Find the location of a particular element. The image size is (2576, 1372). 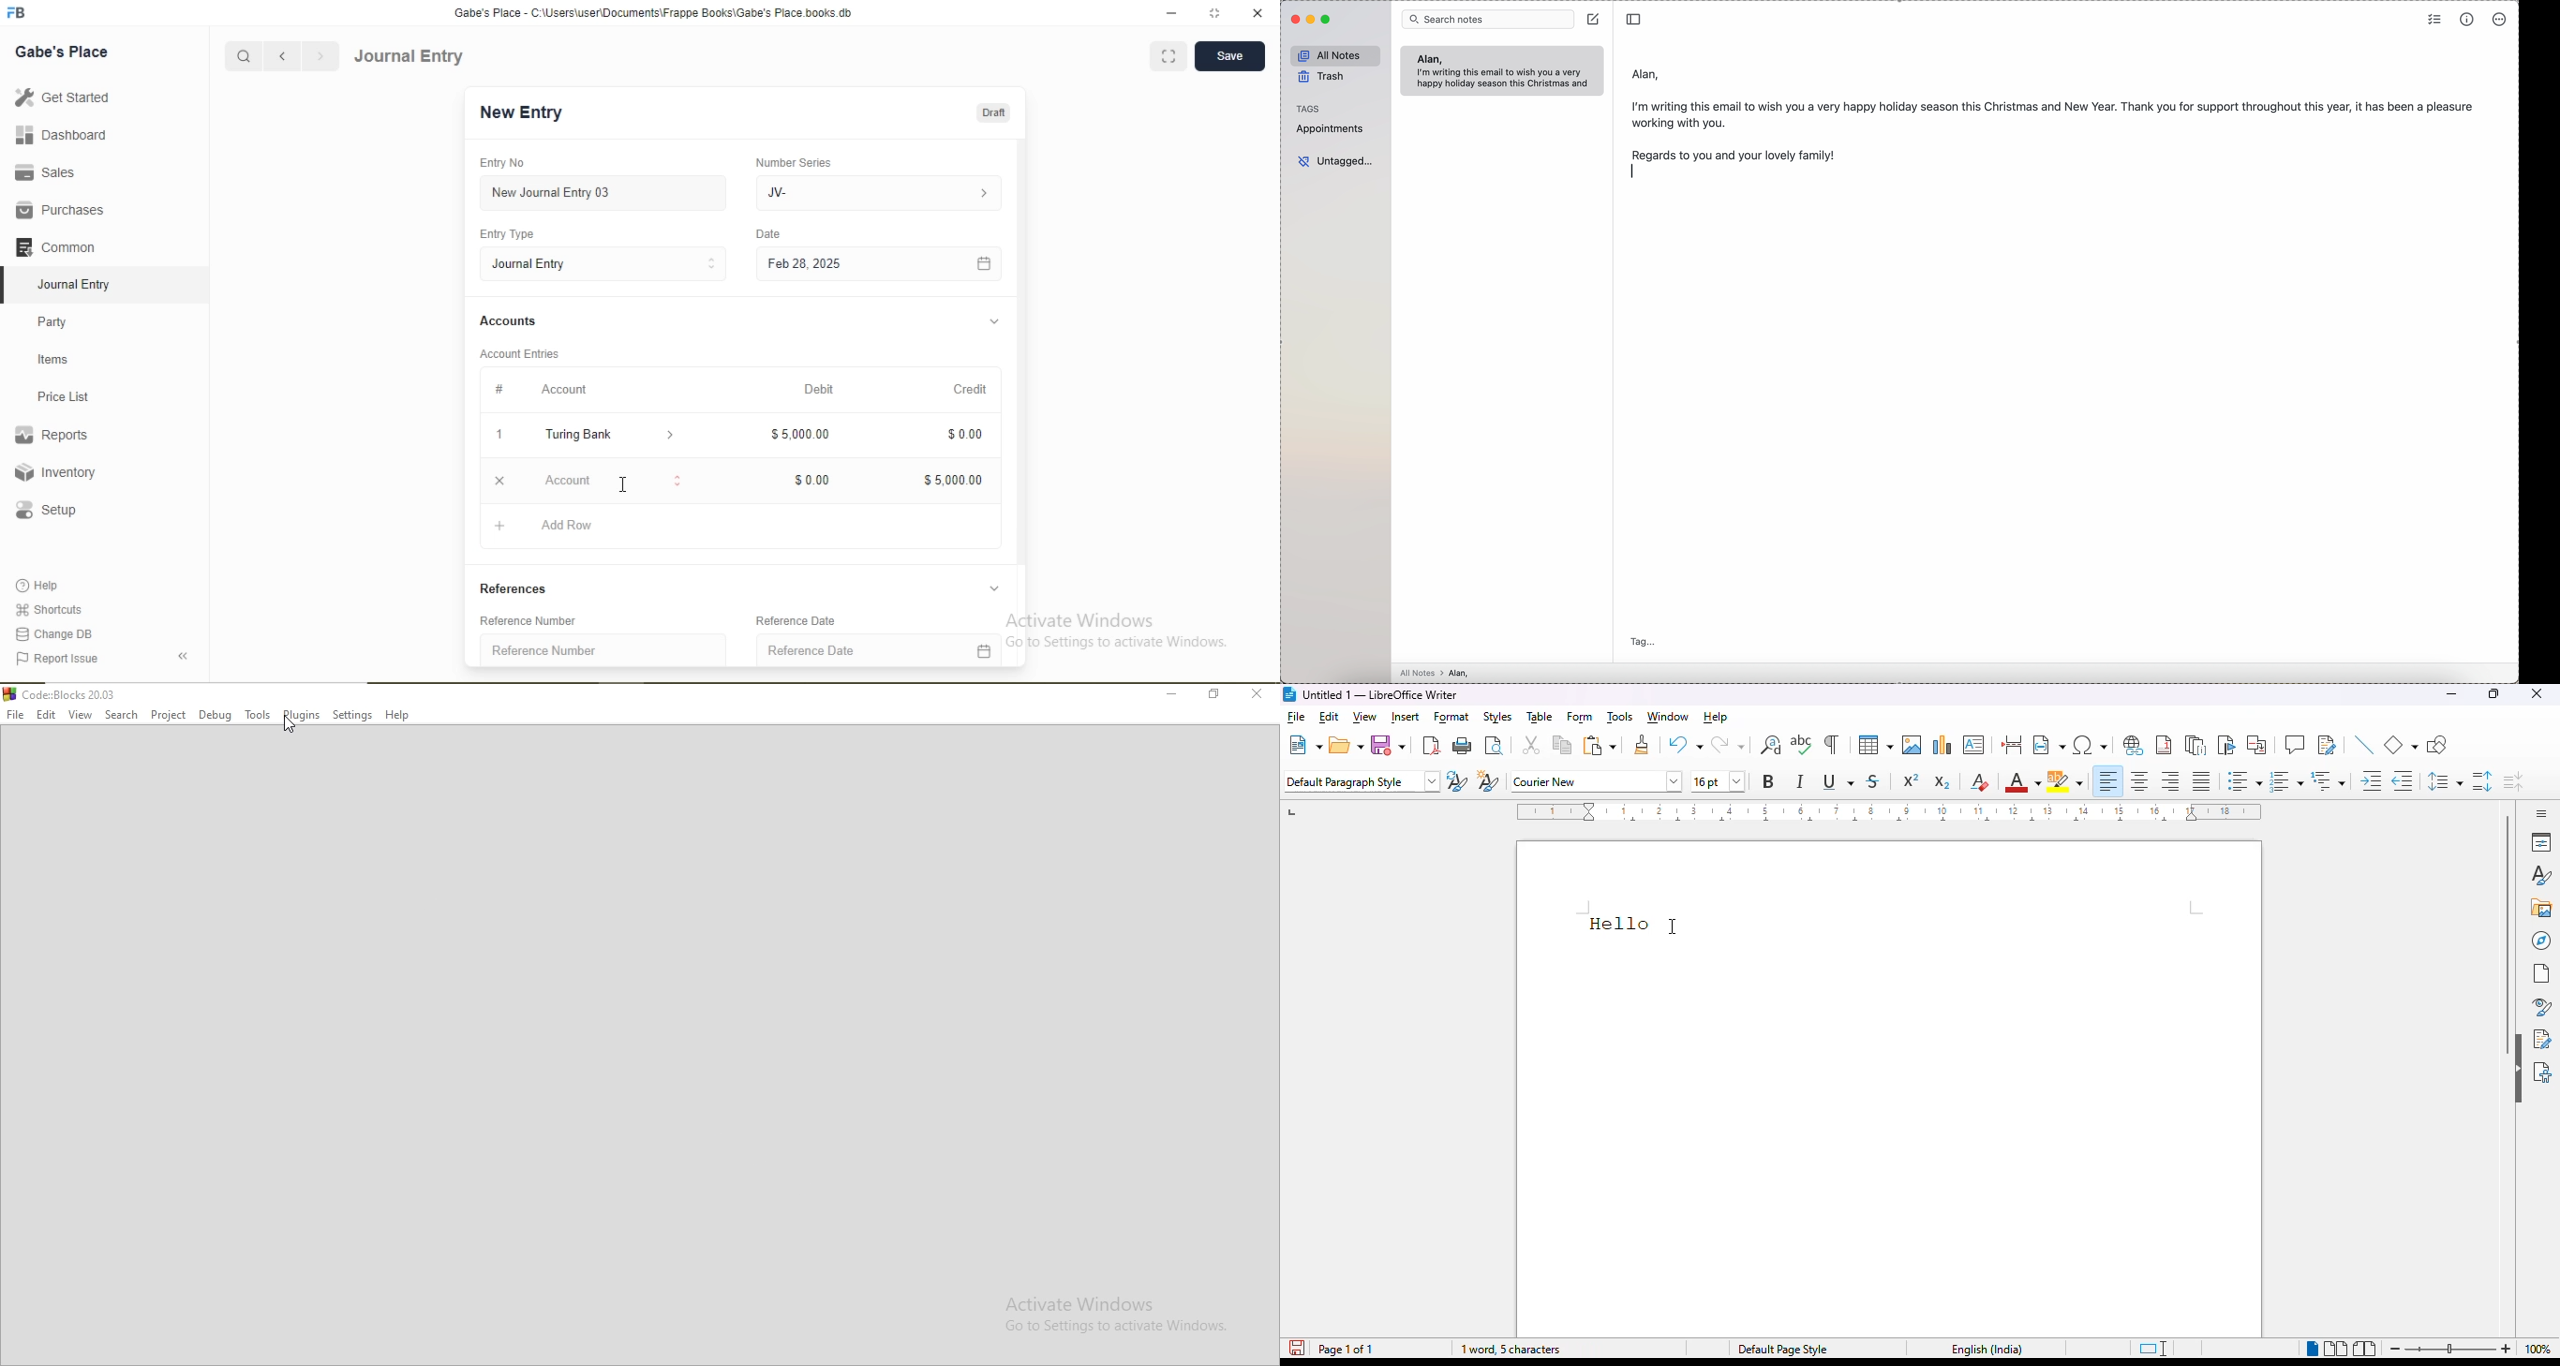

Reference Number is located at coordinates (544, 650).